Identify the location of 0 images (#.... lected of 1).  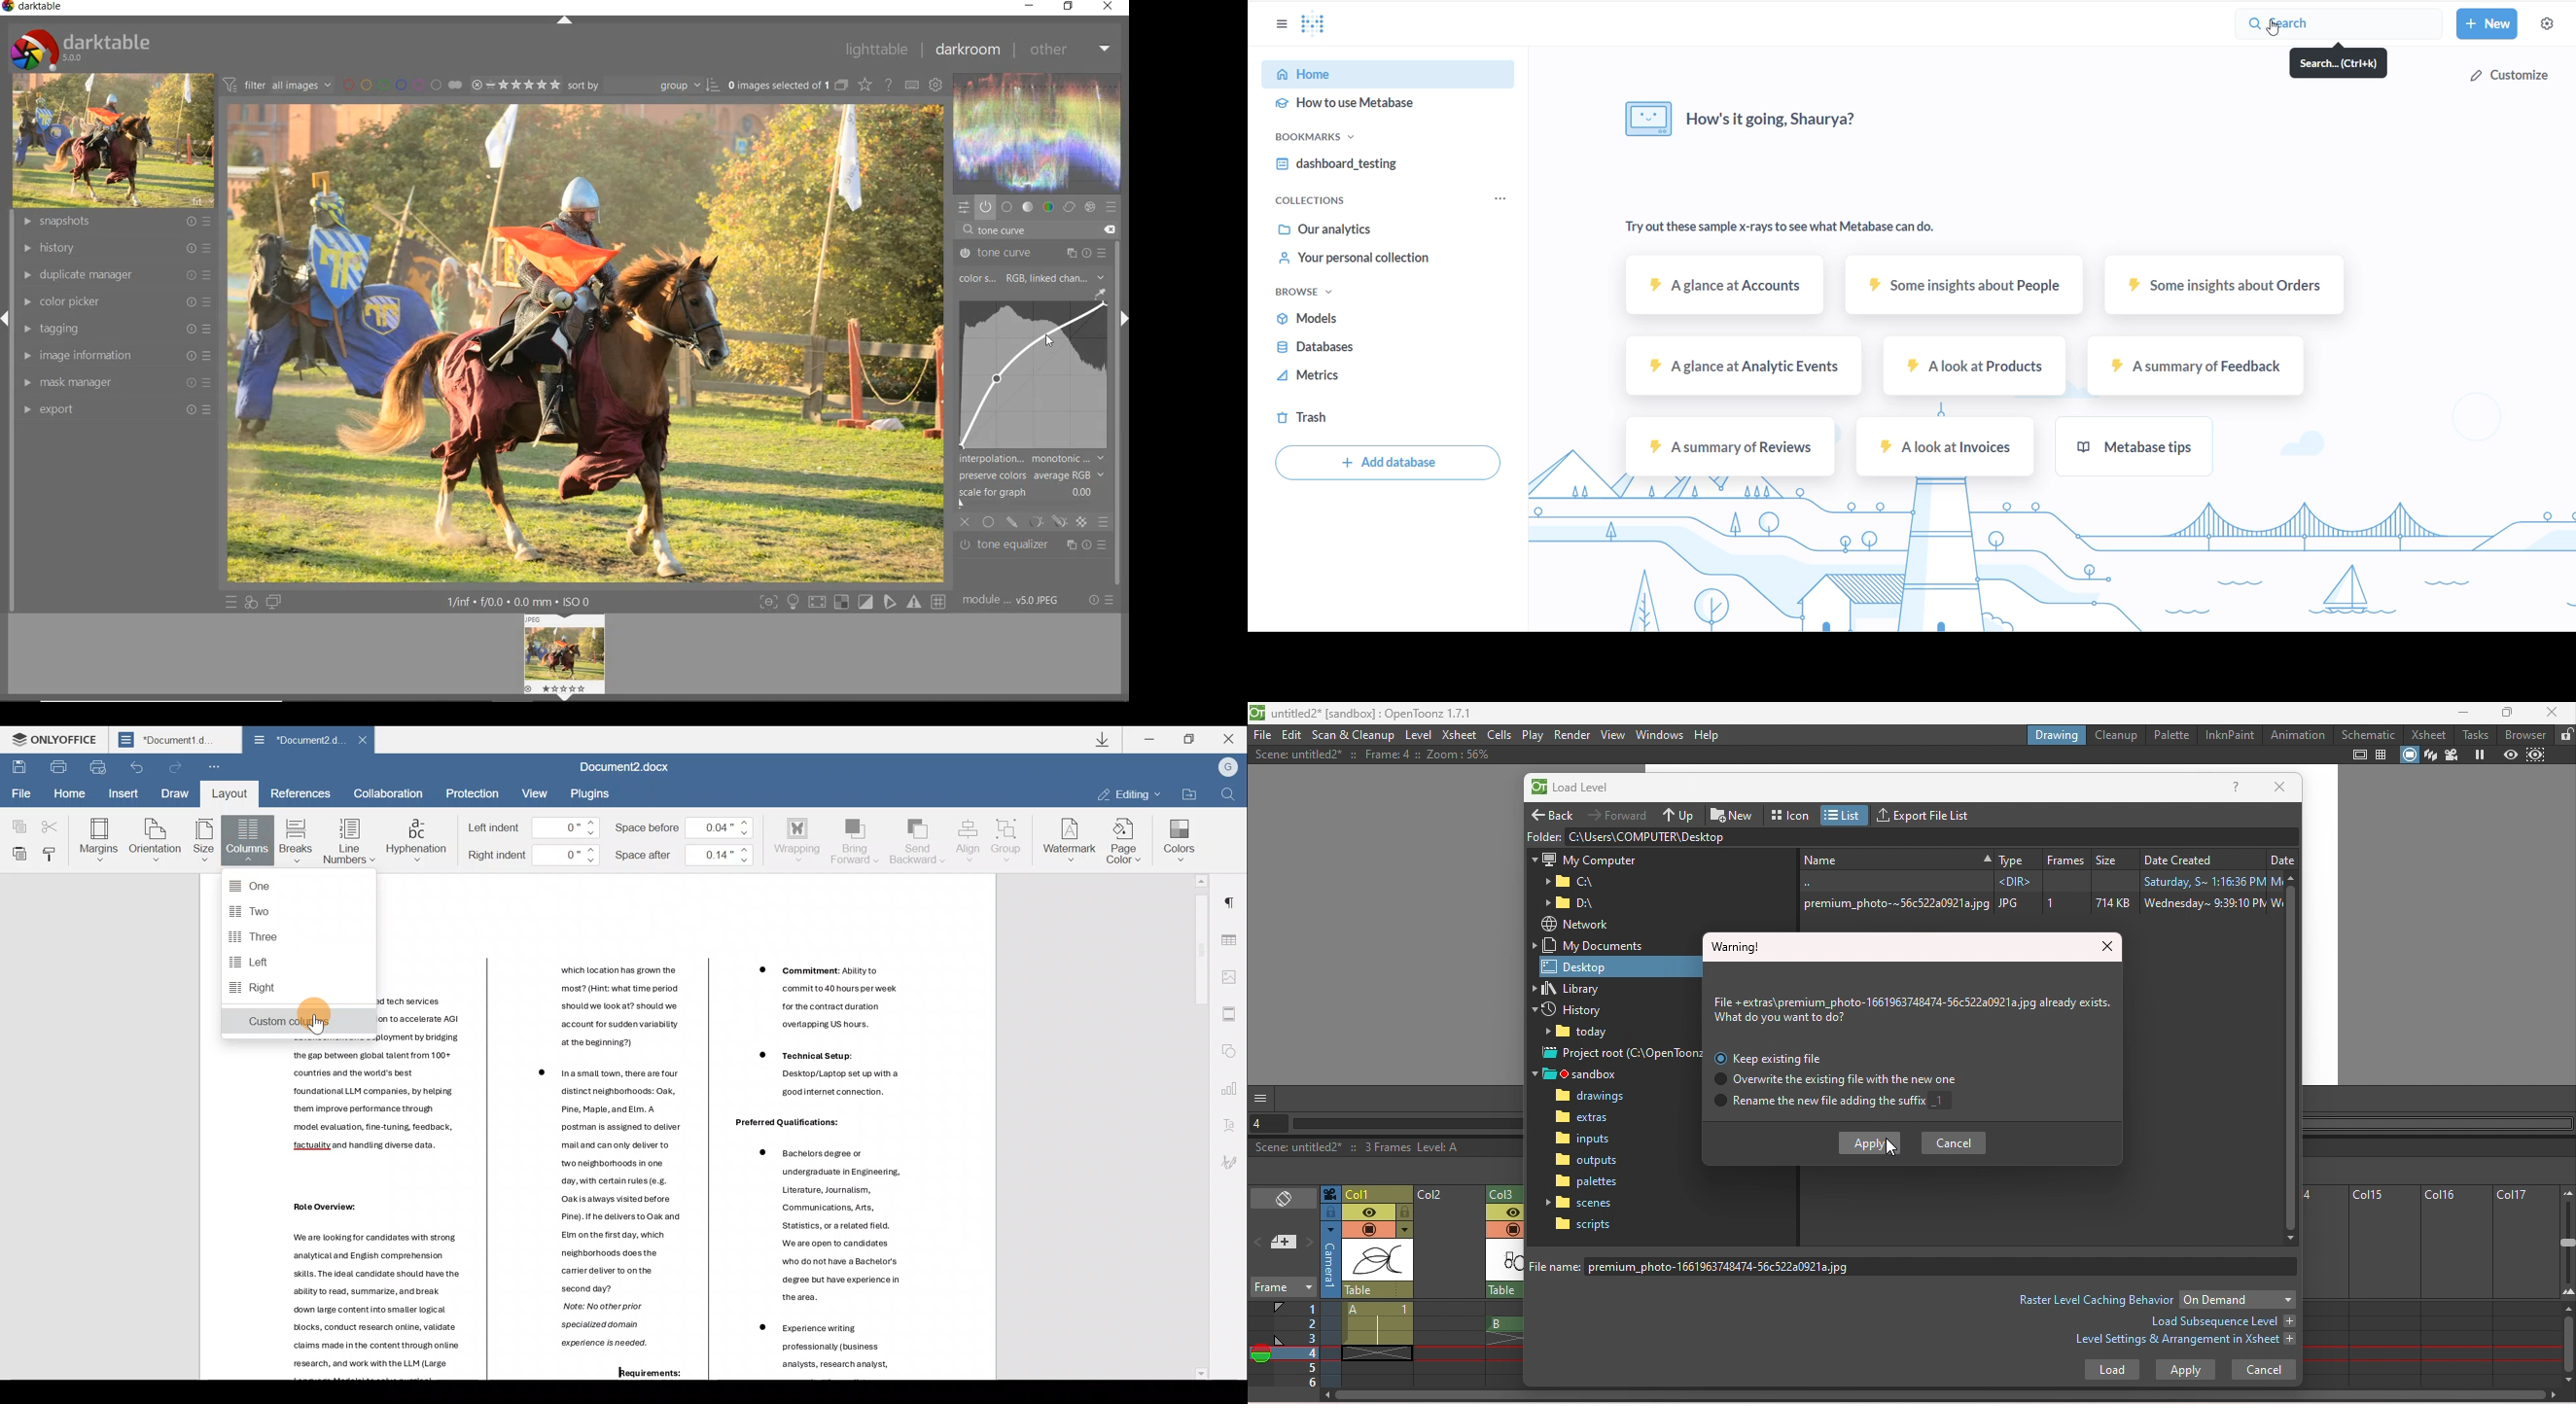
(787, 85).